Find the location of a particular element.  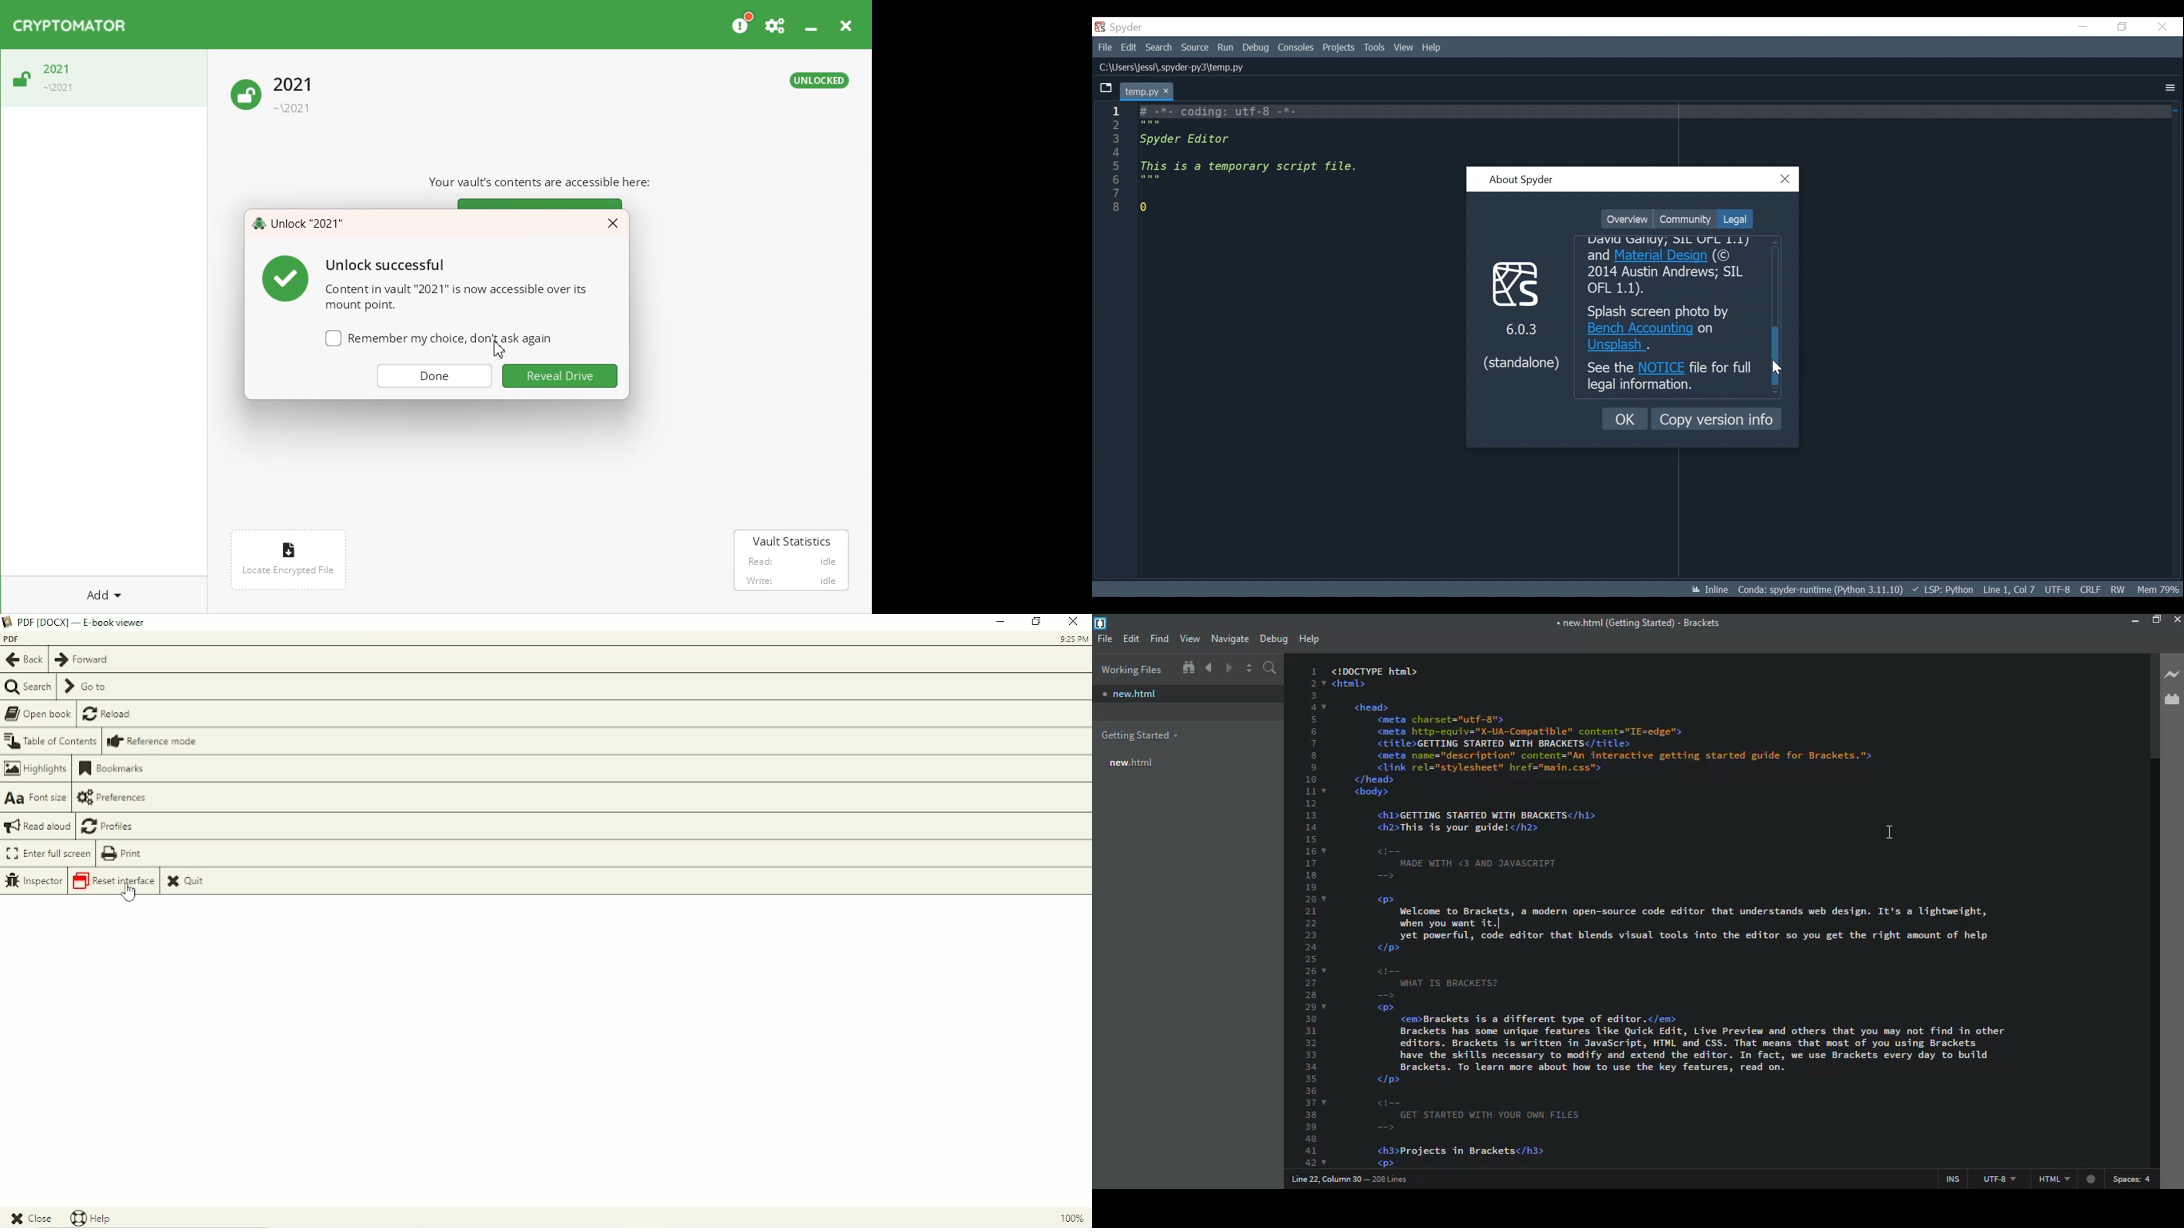

scroll bar is located at coordinates (2148, 710).